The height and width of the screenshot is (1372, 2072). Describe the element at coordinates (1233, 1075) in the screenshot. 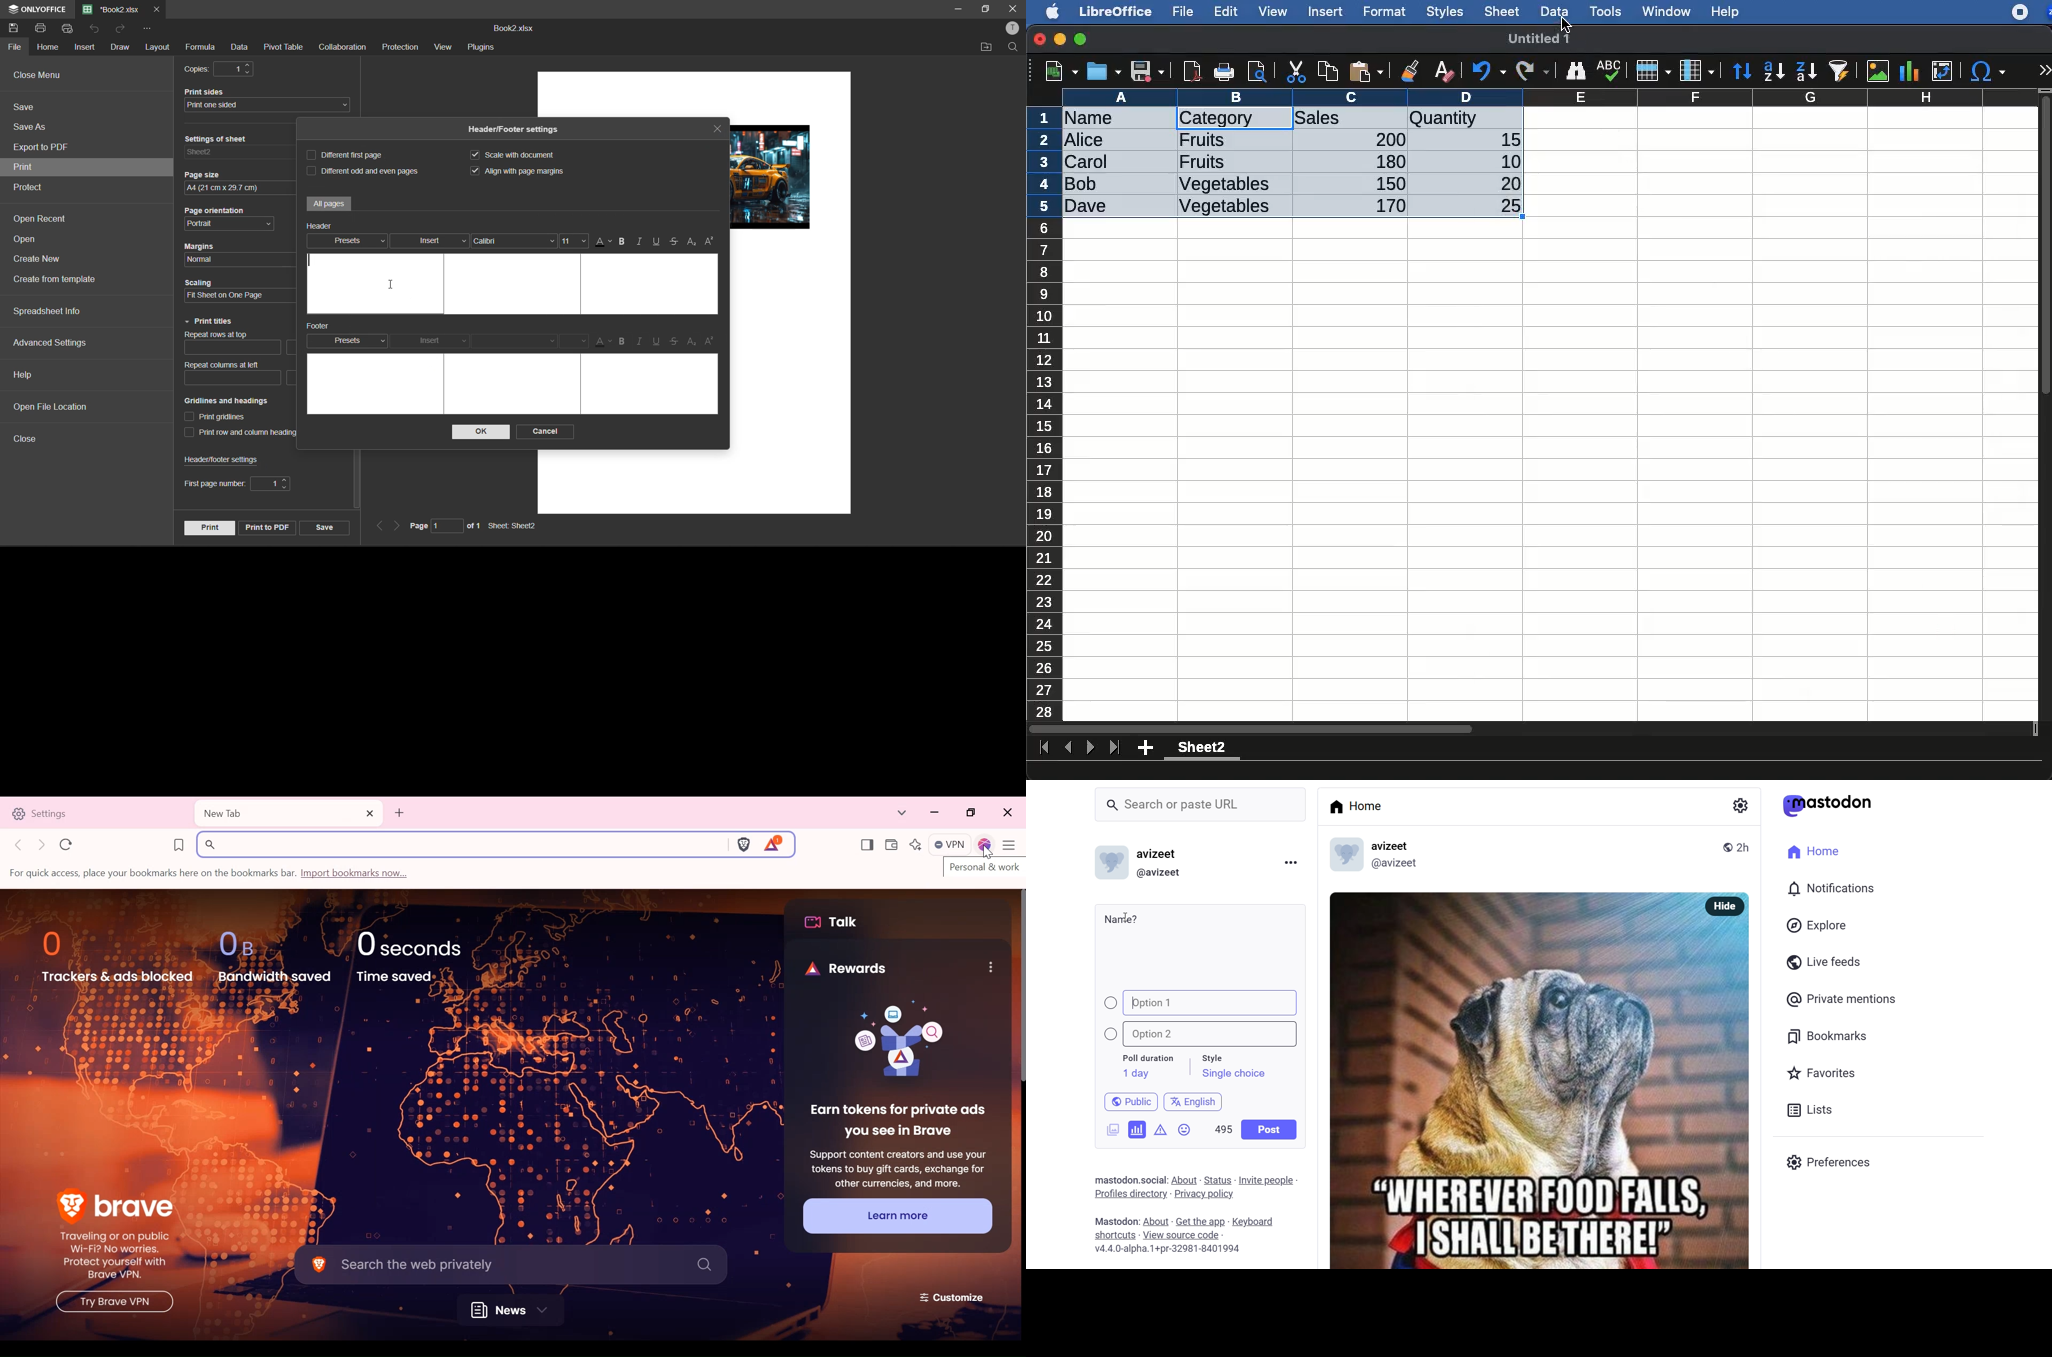

I see `single choice` at that location.